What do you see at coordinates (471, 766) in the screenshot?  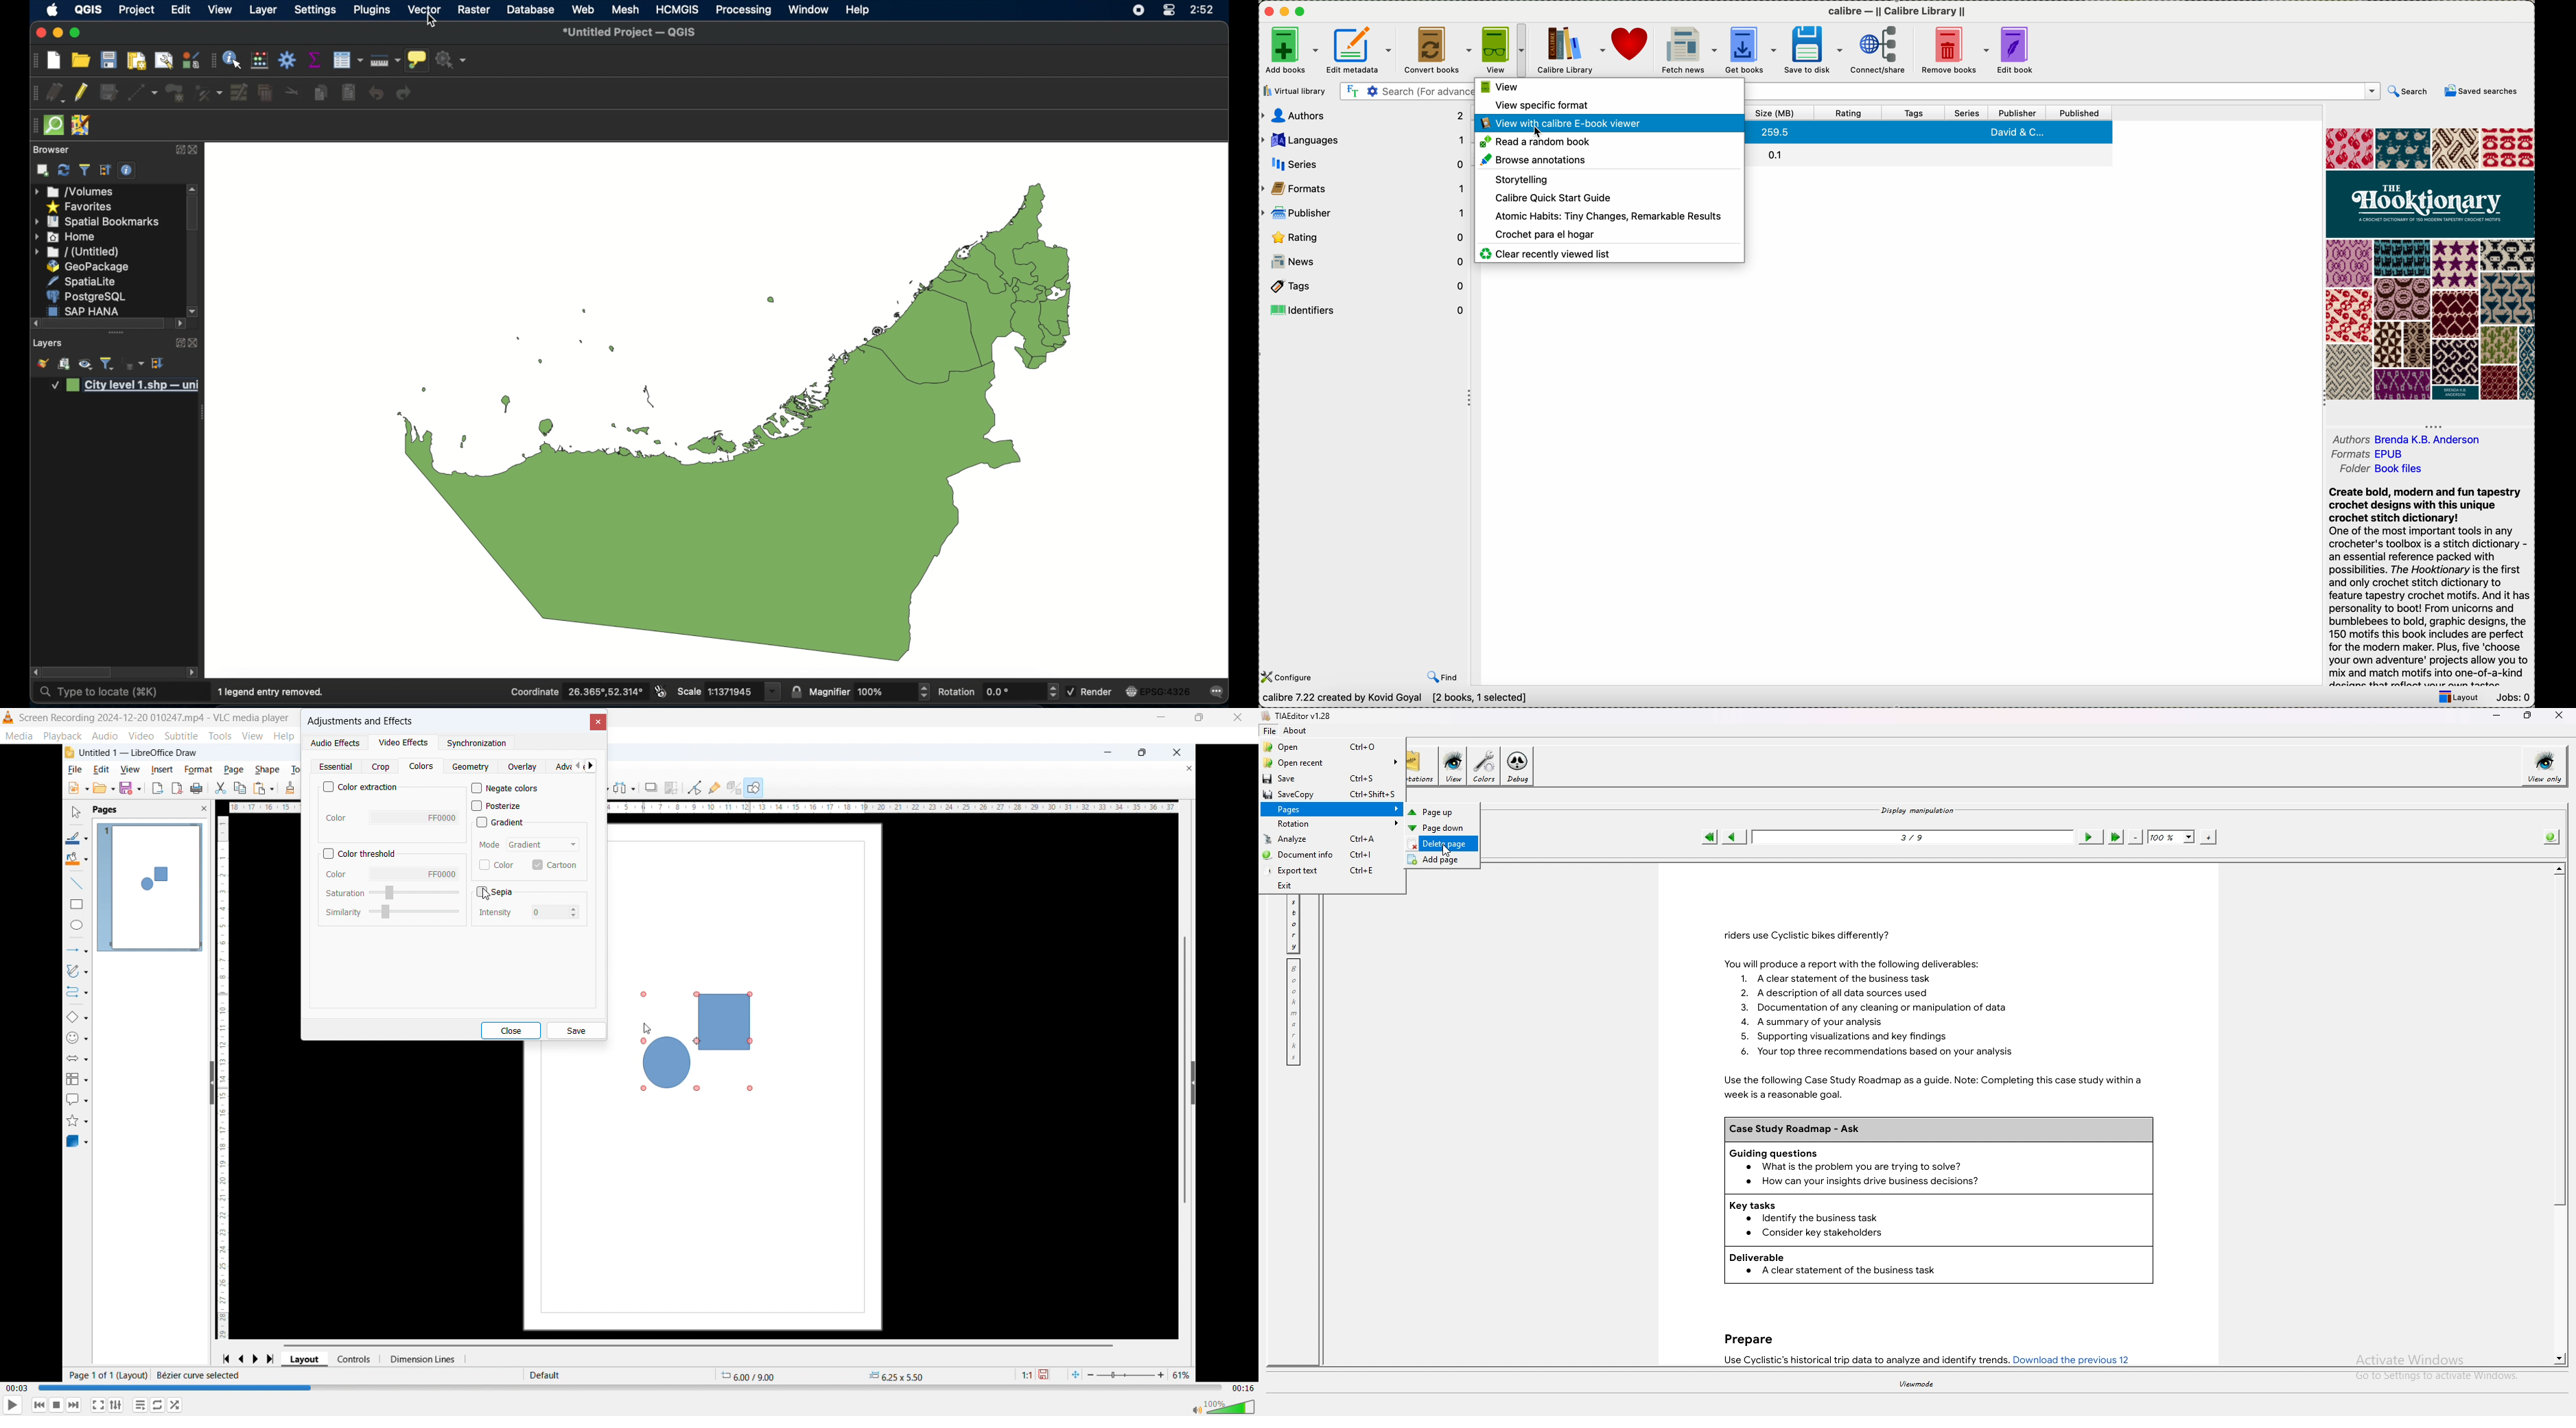 I see `Geometry ` at bounding box center [471, 766].